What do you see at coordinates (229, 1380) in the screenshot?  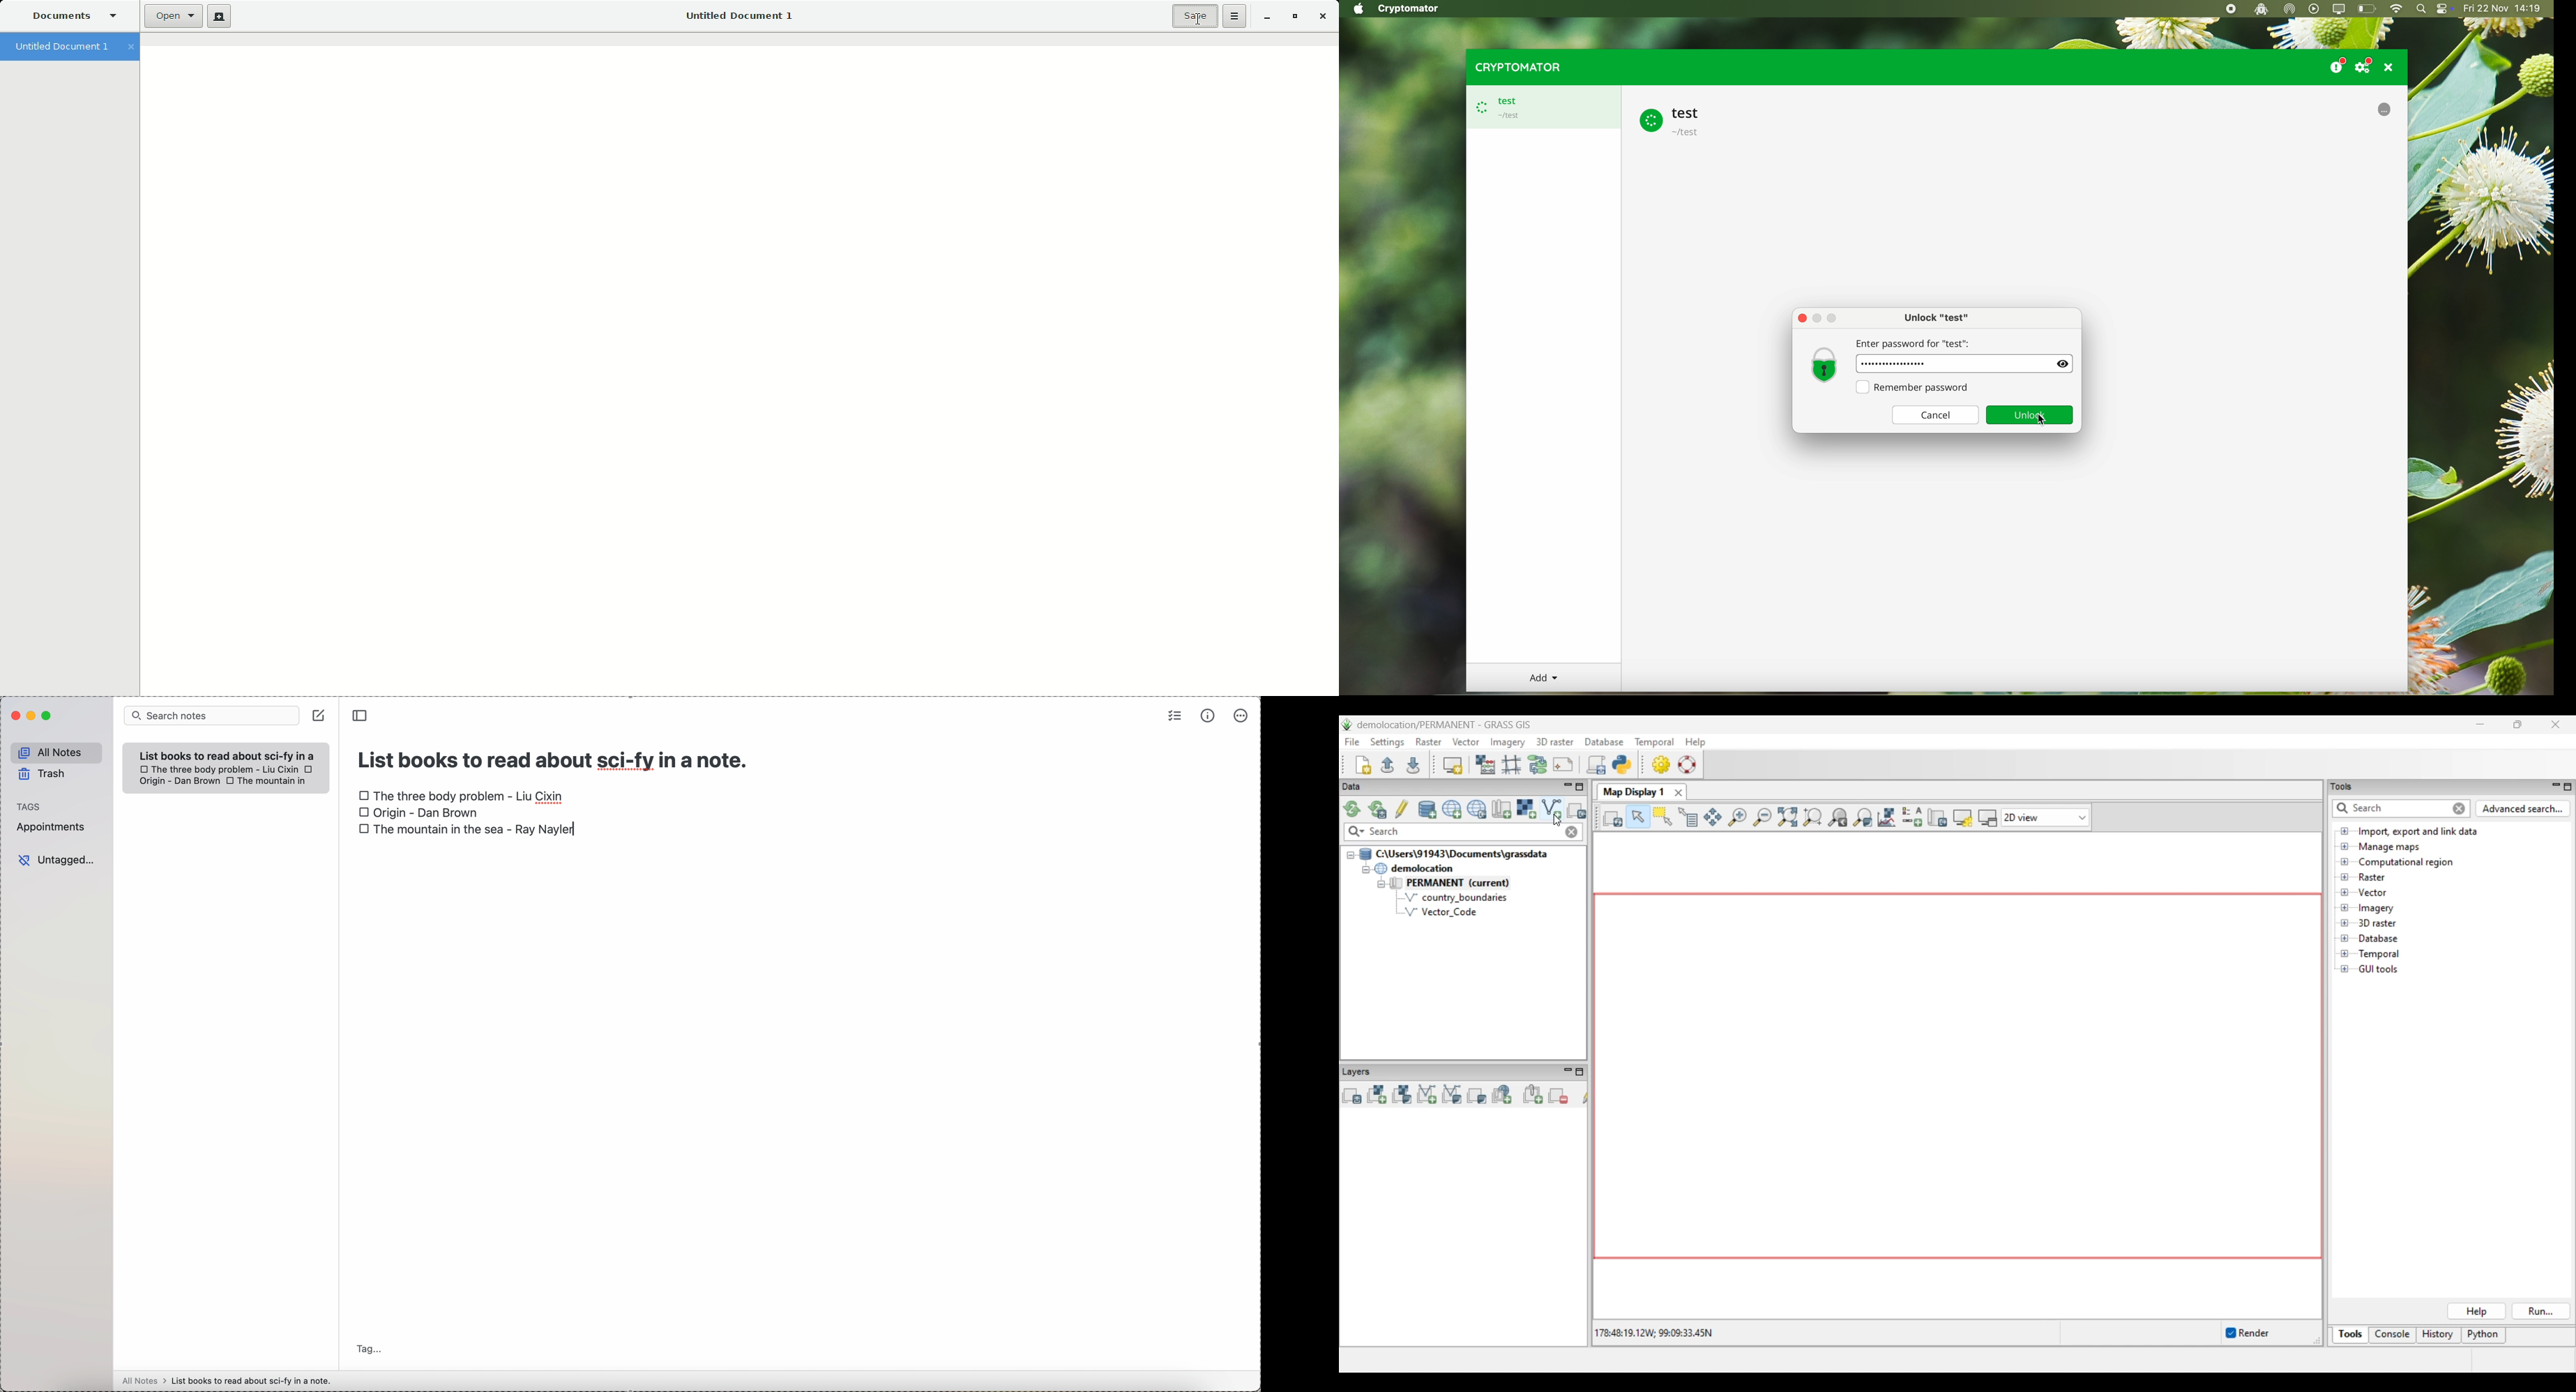 I see `all notes > List books to read about sci-fy in a note.` at bounding box center [229, 1380].